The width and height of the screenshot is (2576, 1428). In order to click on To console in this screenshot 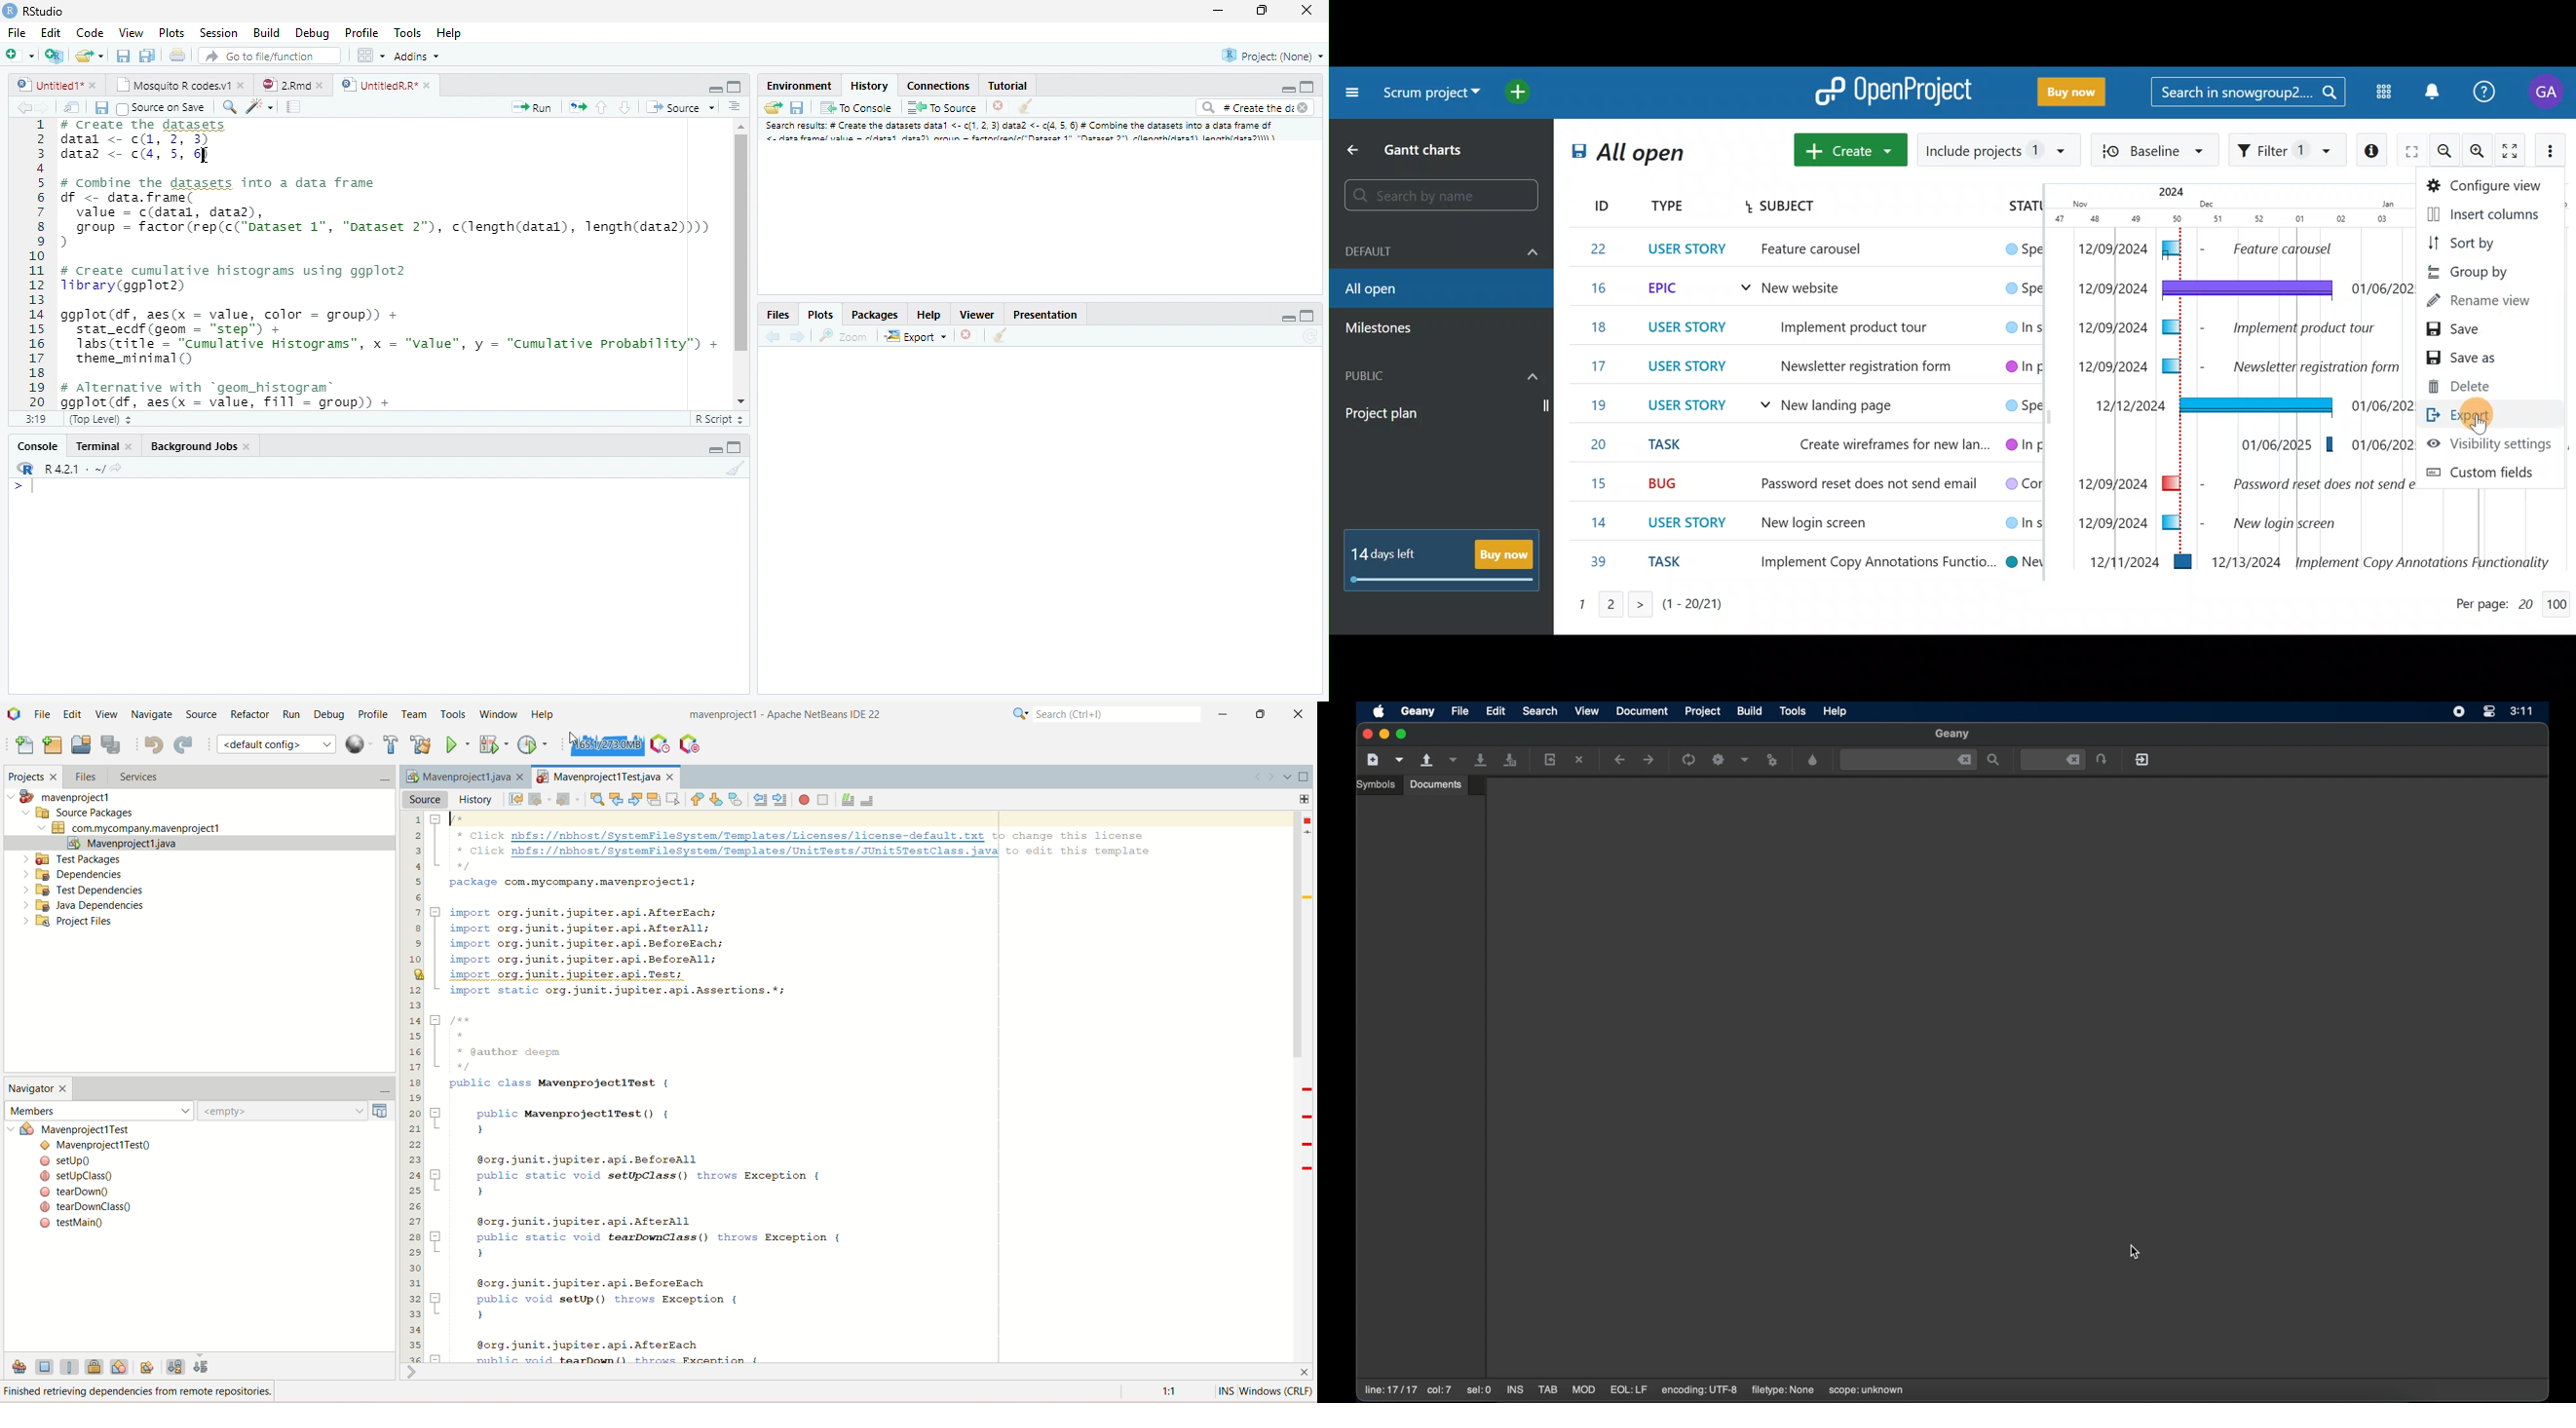, I will do `click(858, 108)`.